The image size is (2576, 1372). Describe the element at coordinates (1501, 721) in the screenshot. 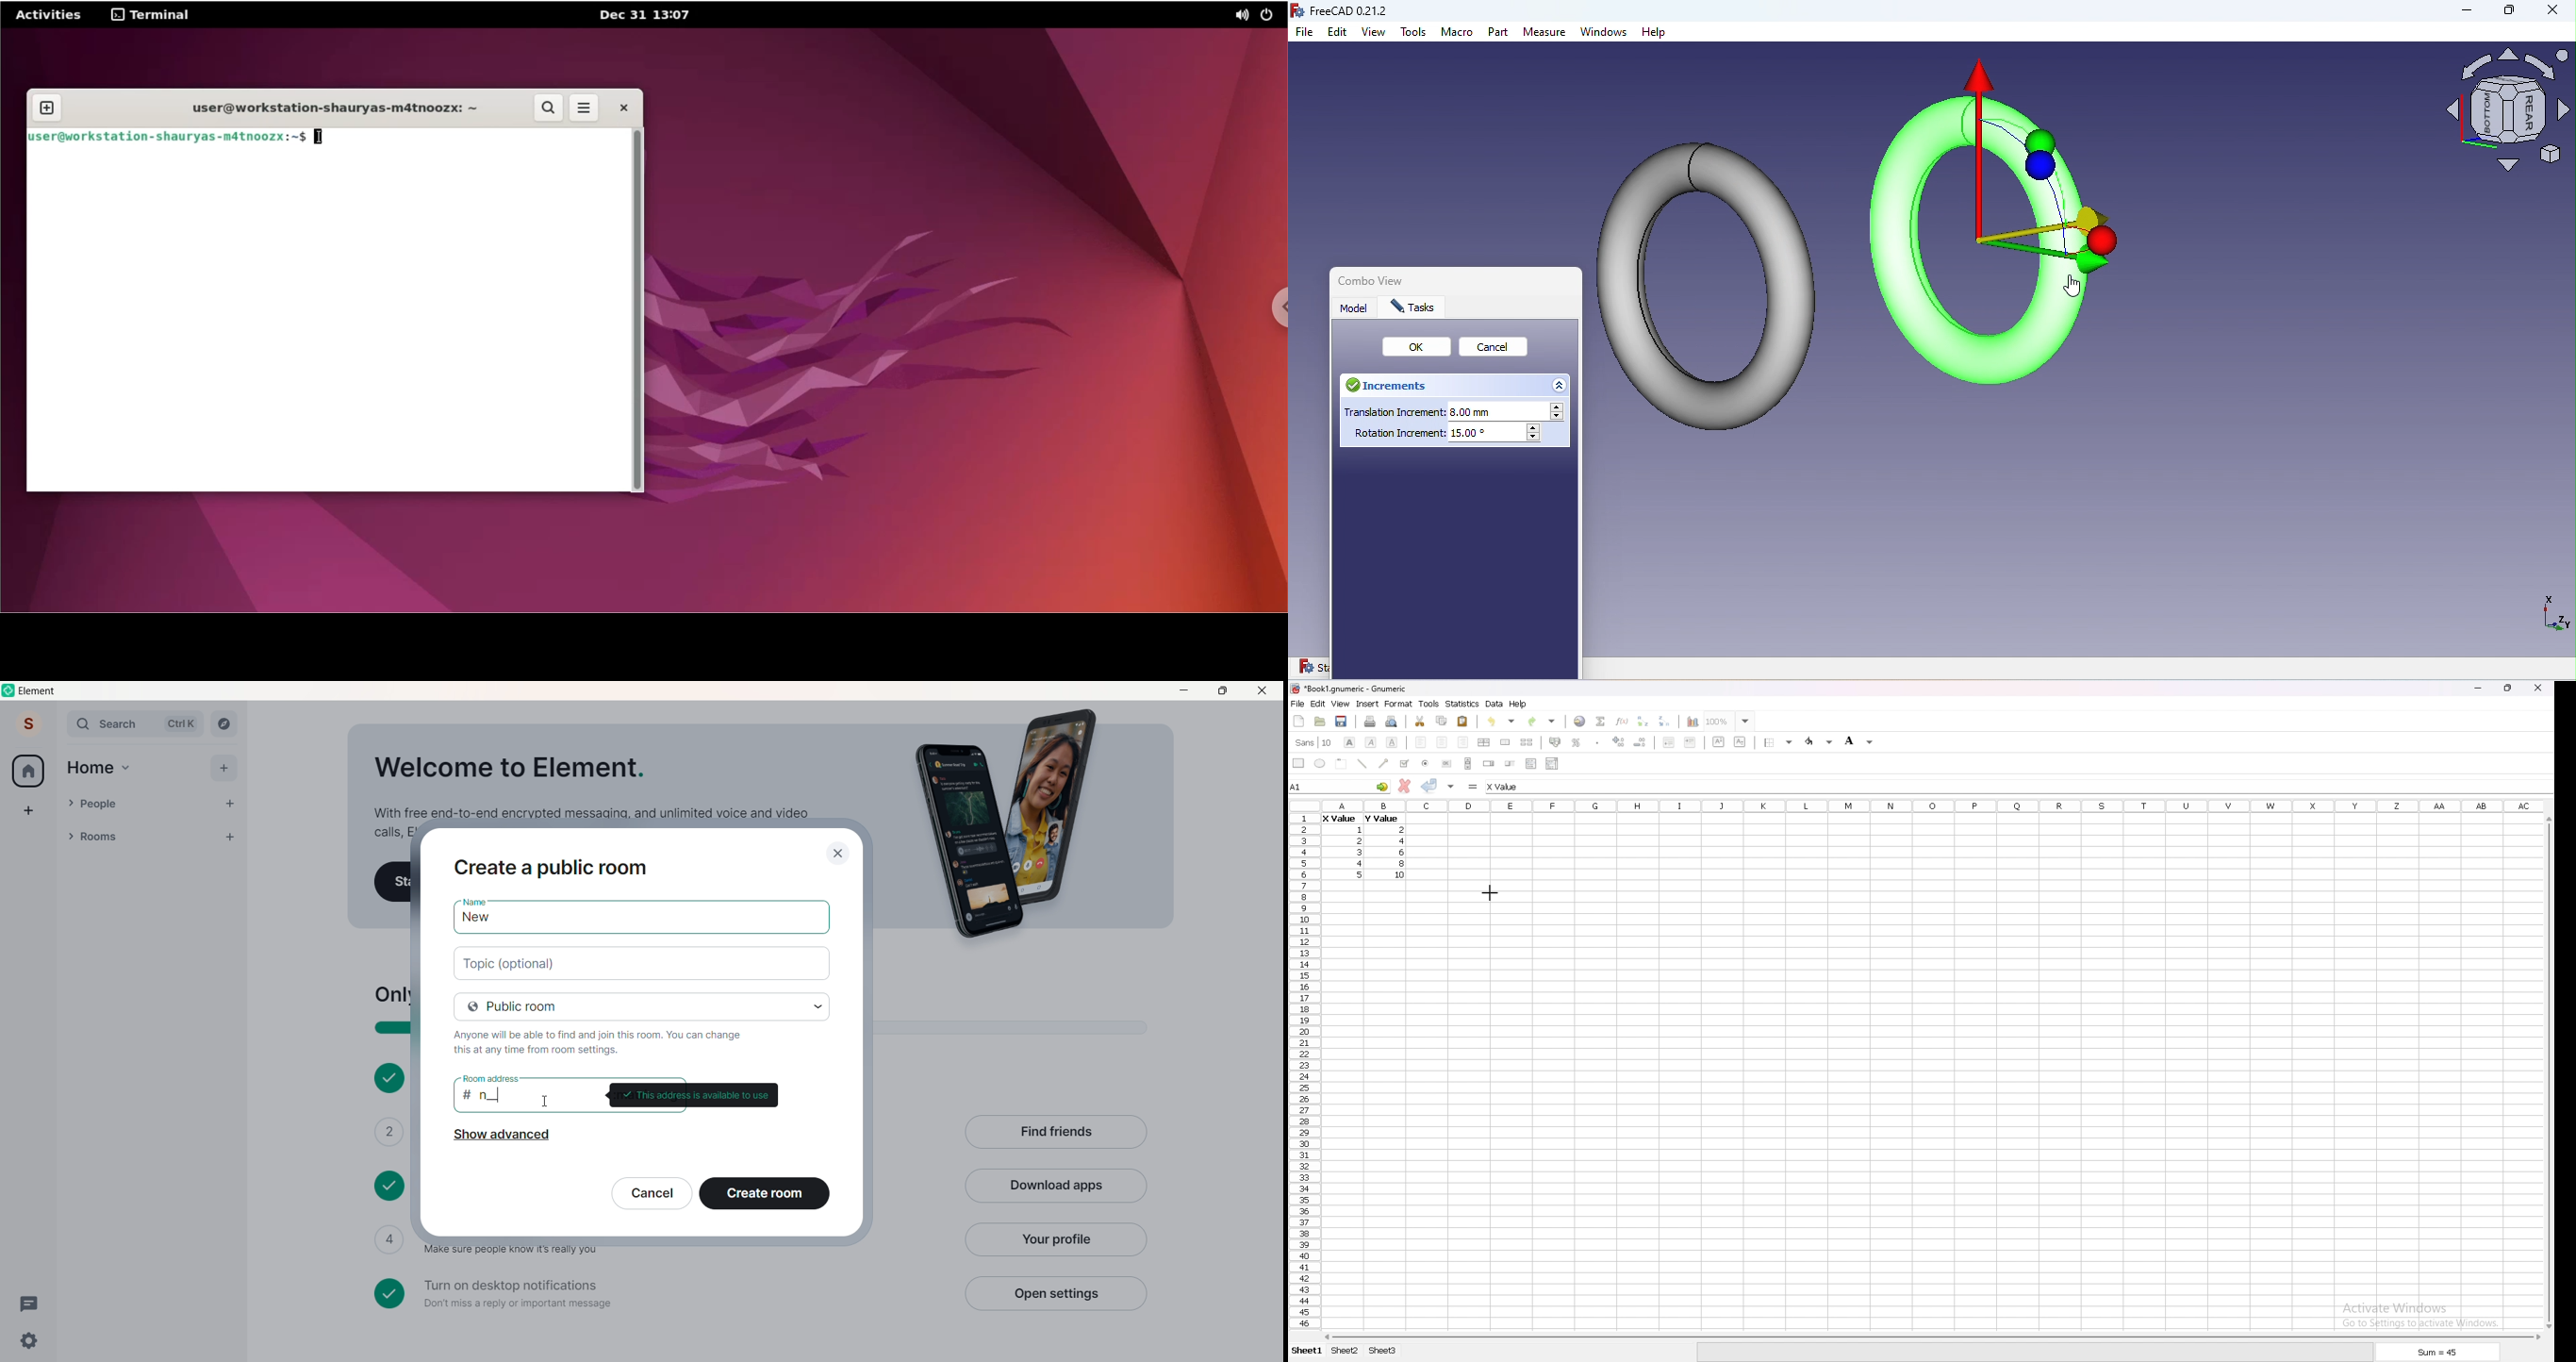

I see `undo` at that location.